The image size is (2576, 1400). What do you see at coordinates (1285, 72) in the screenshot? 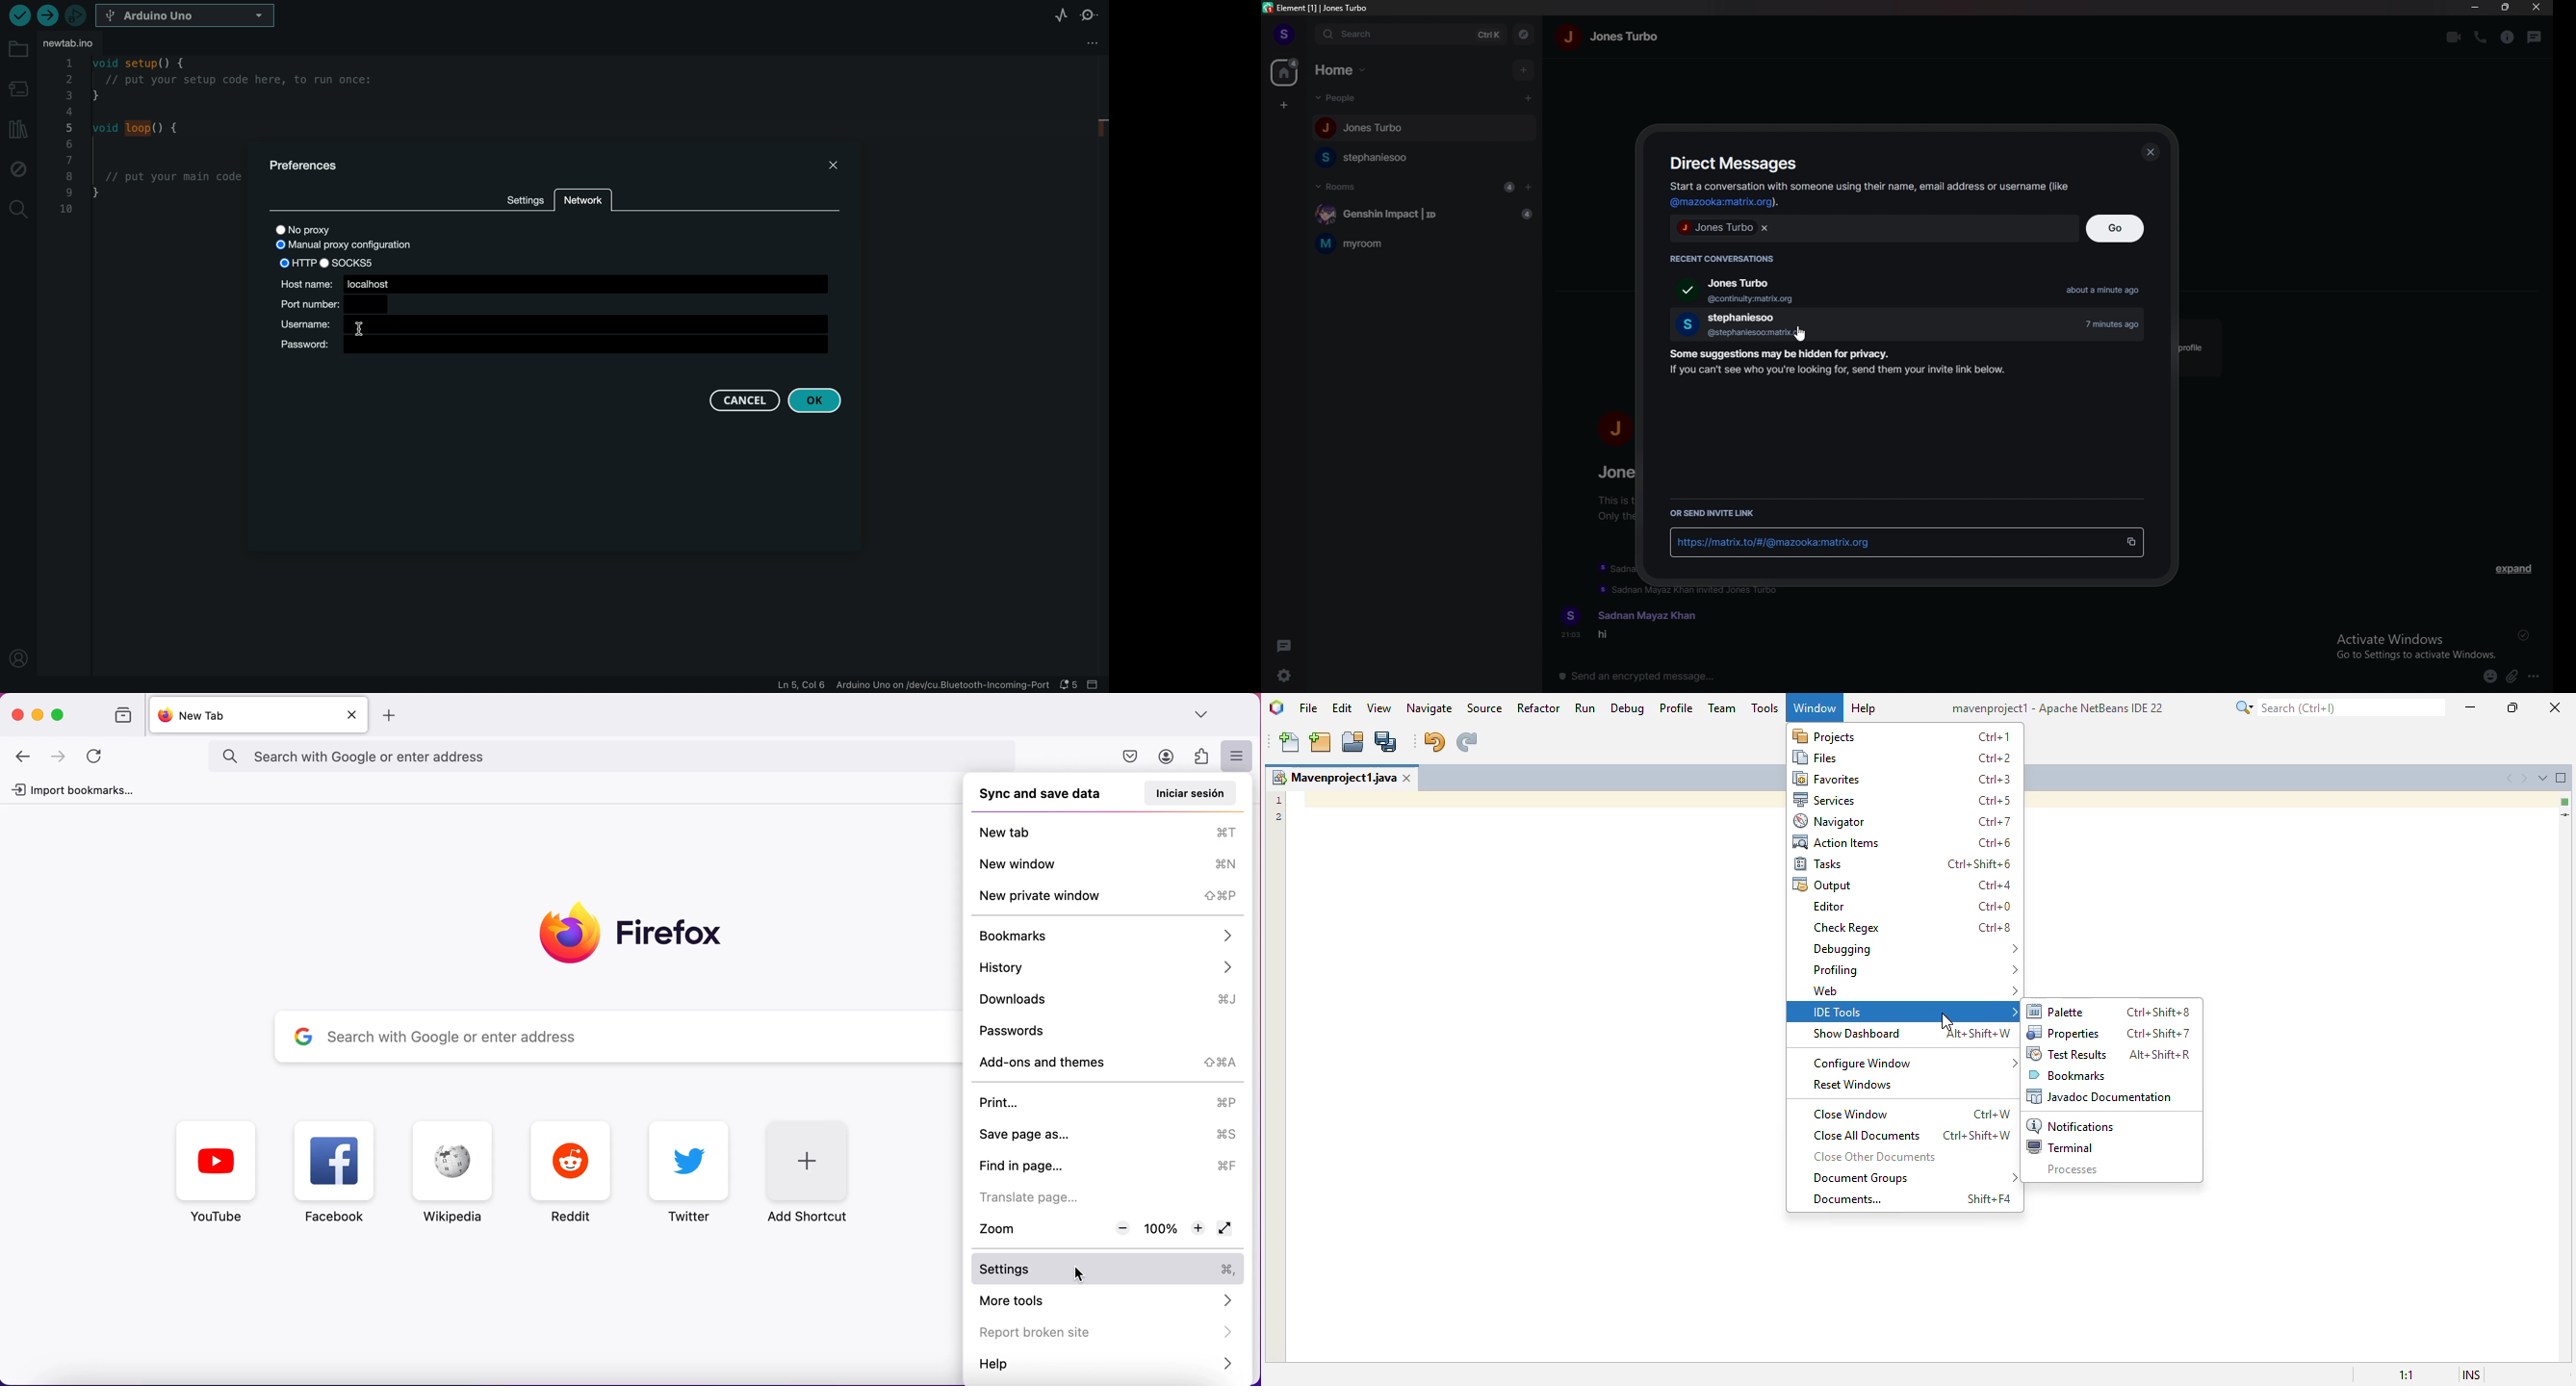
I see `home` at bounding box center [1285, 72].